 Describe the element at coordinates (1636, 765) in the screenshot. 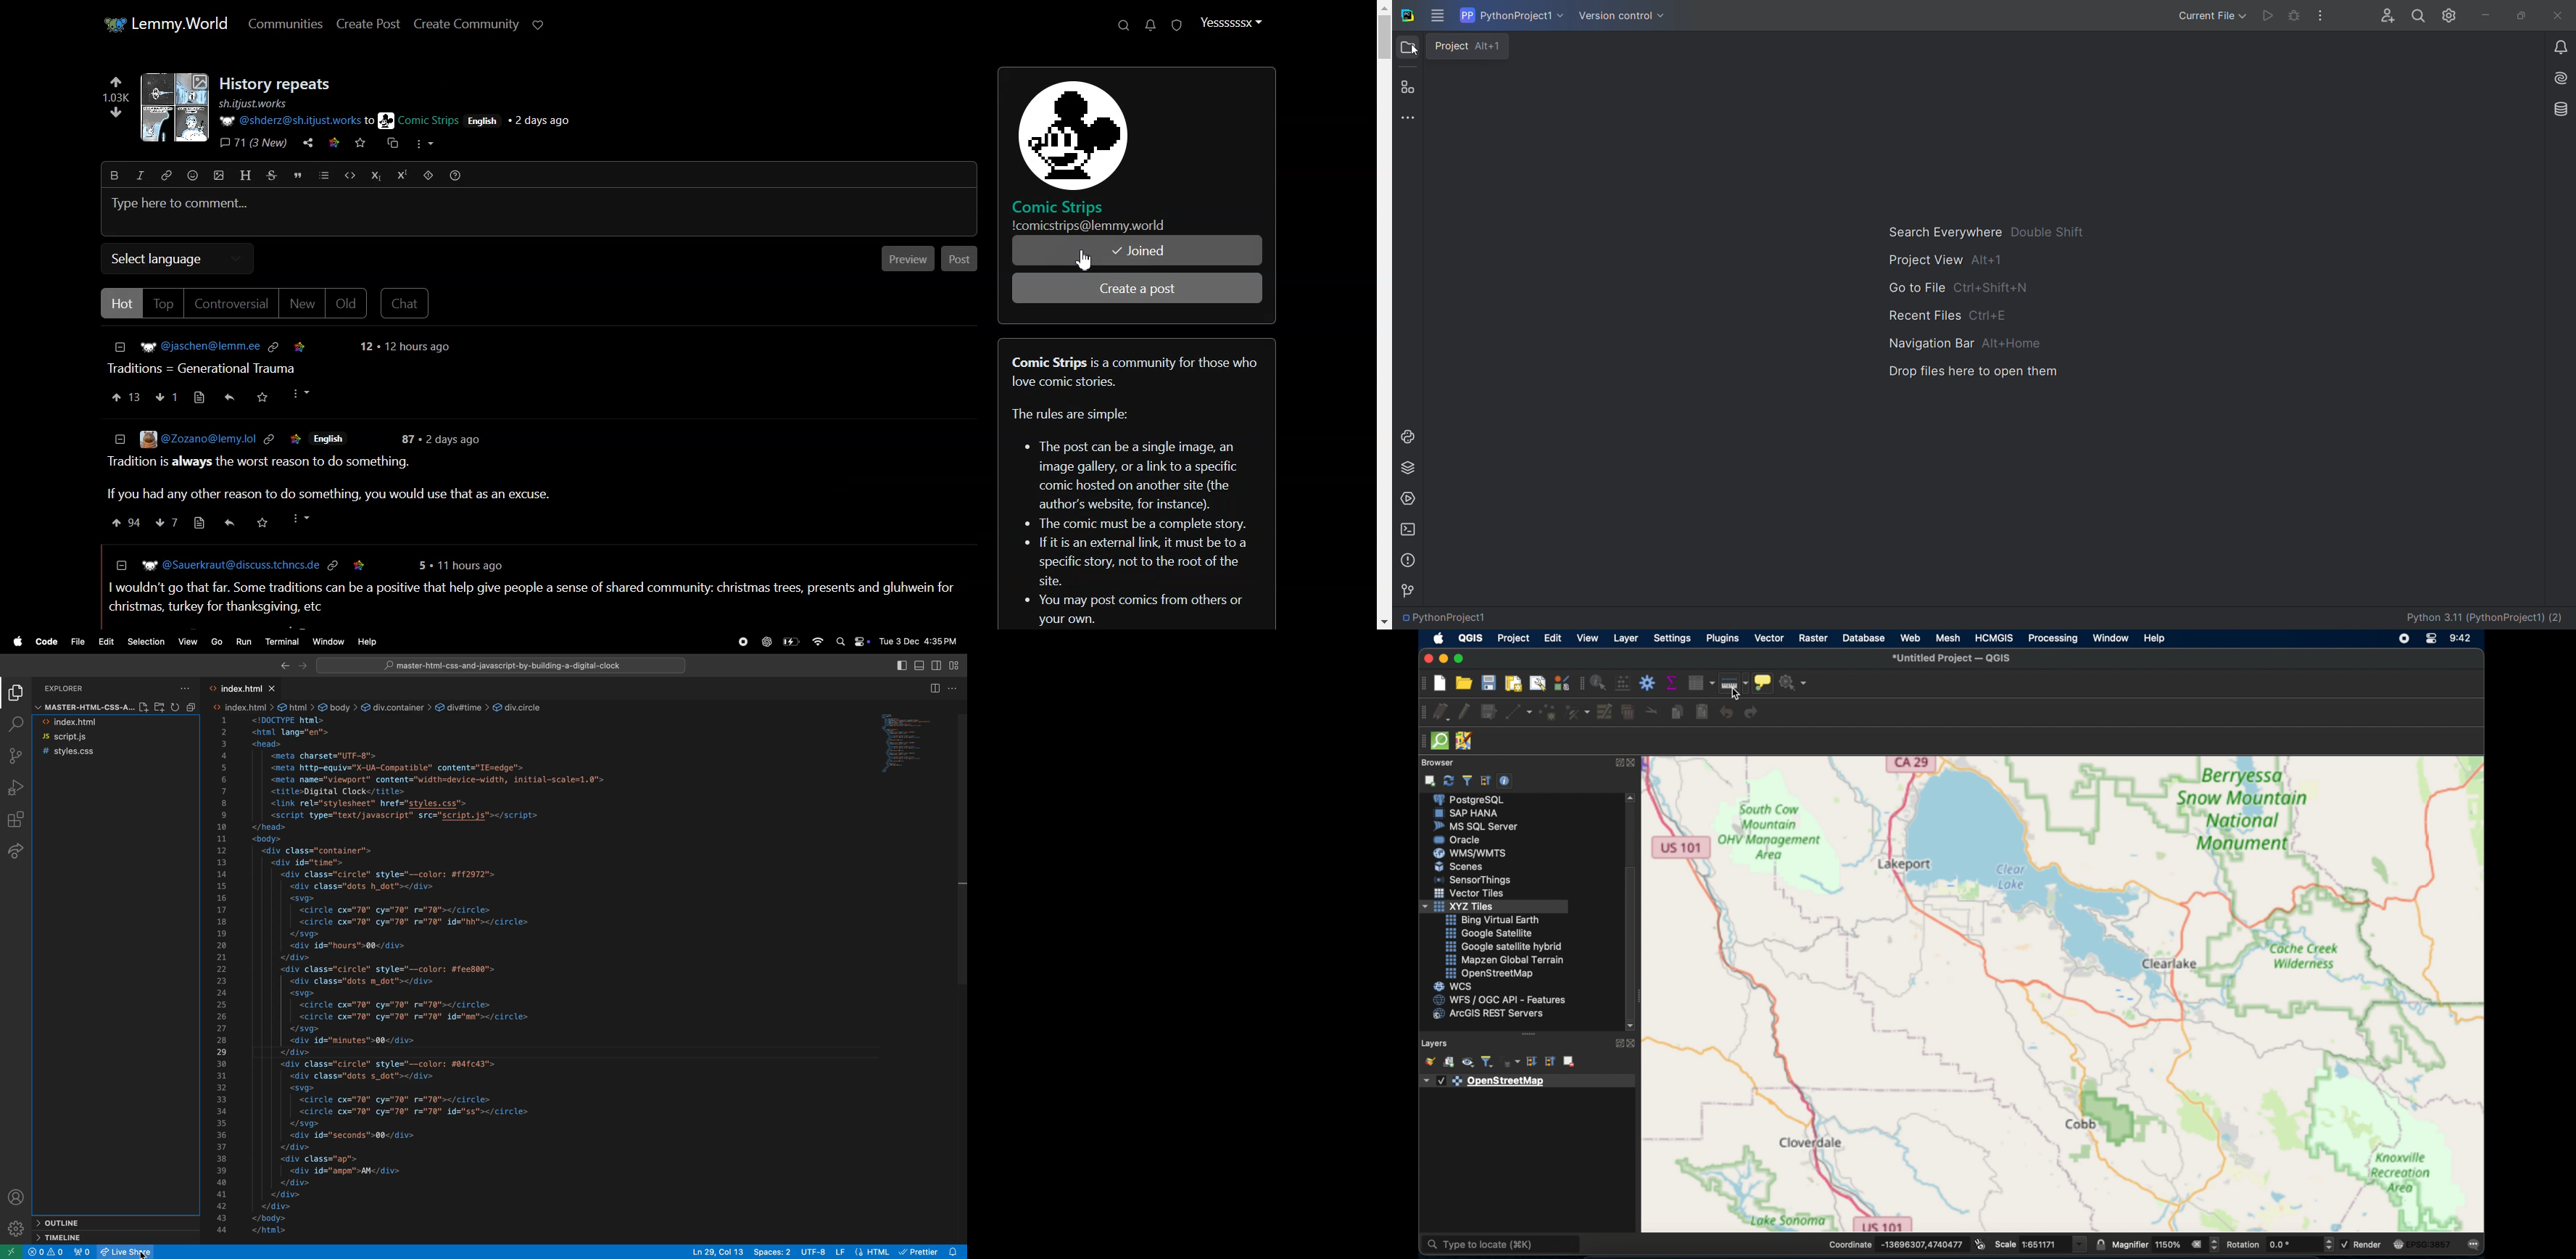

I see `close` at that location.